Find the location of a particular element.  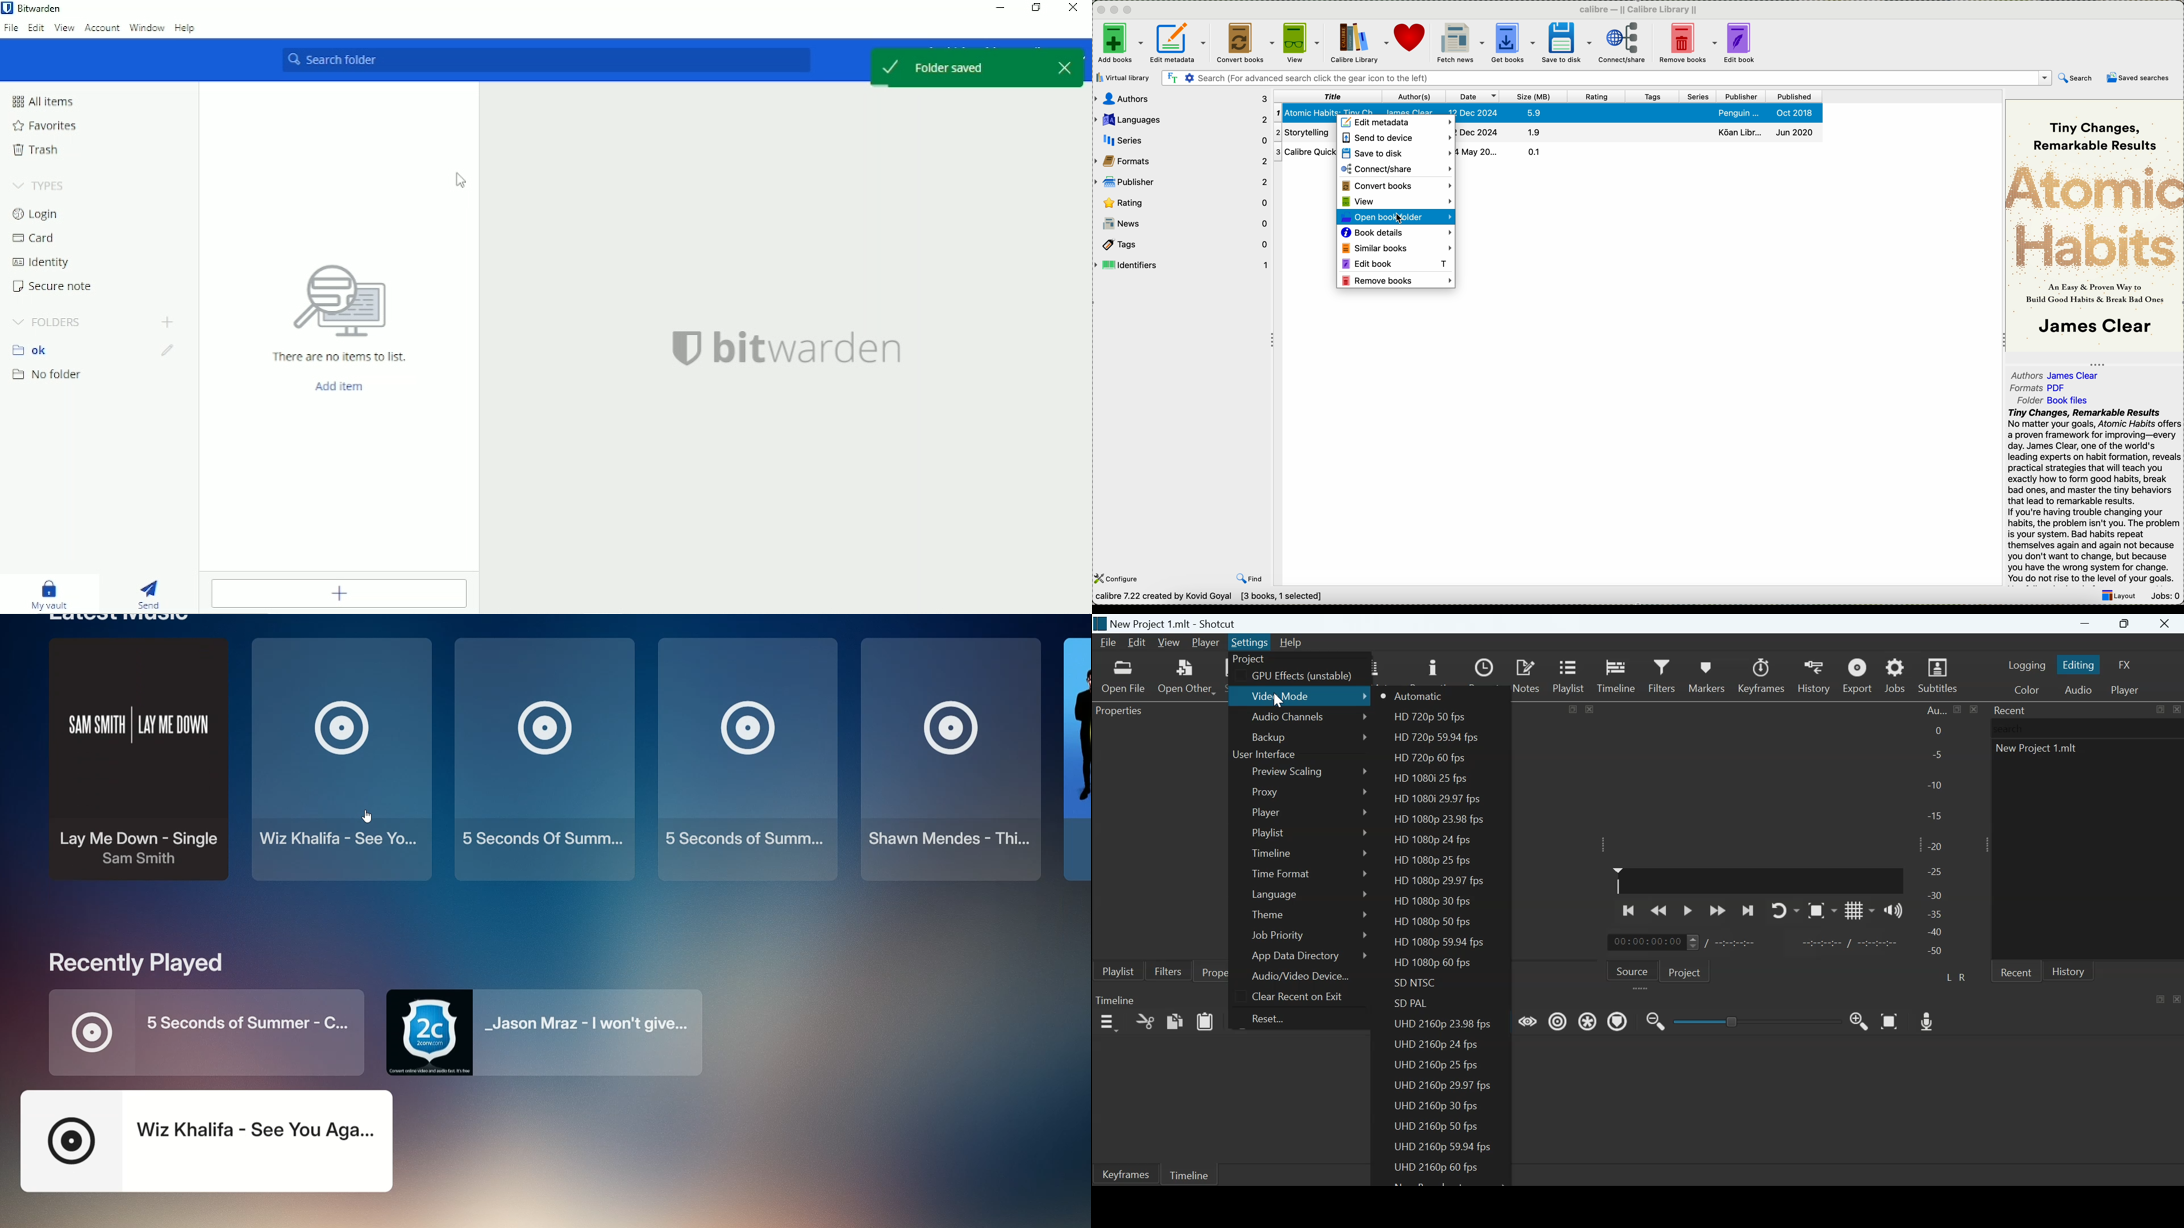

click on open book folder is located at coordinates (1396, 218).